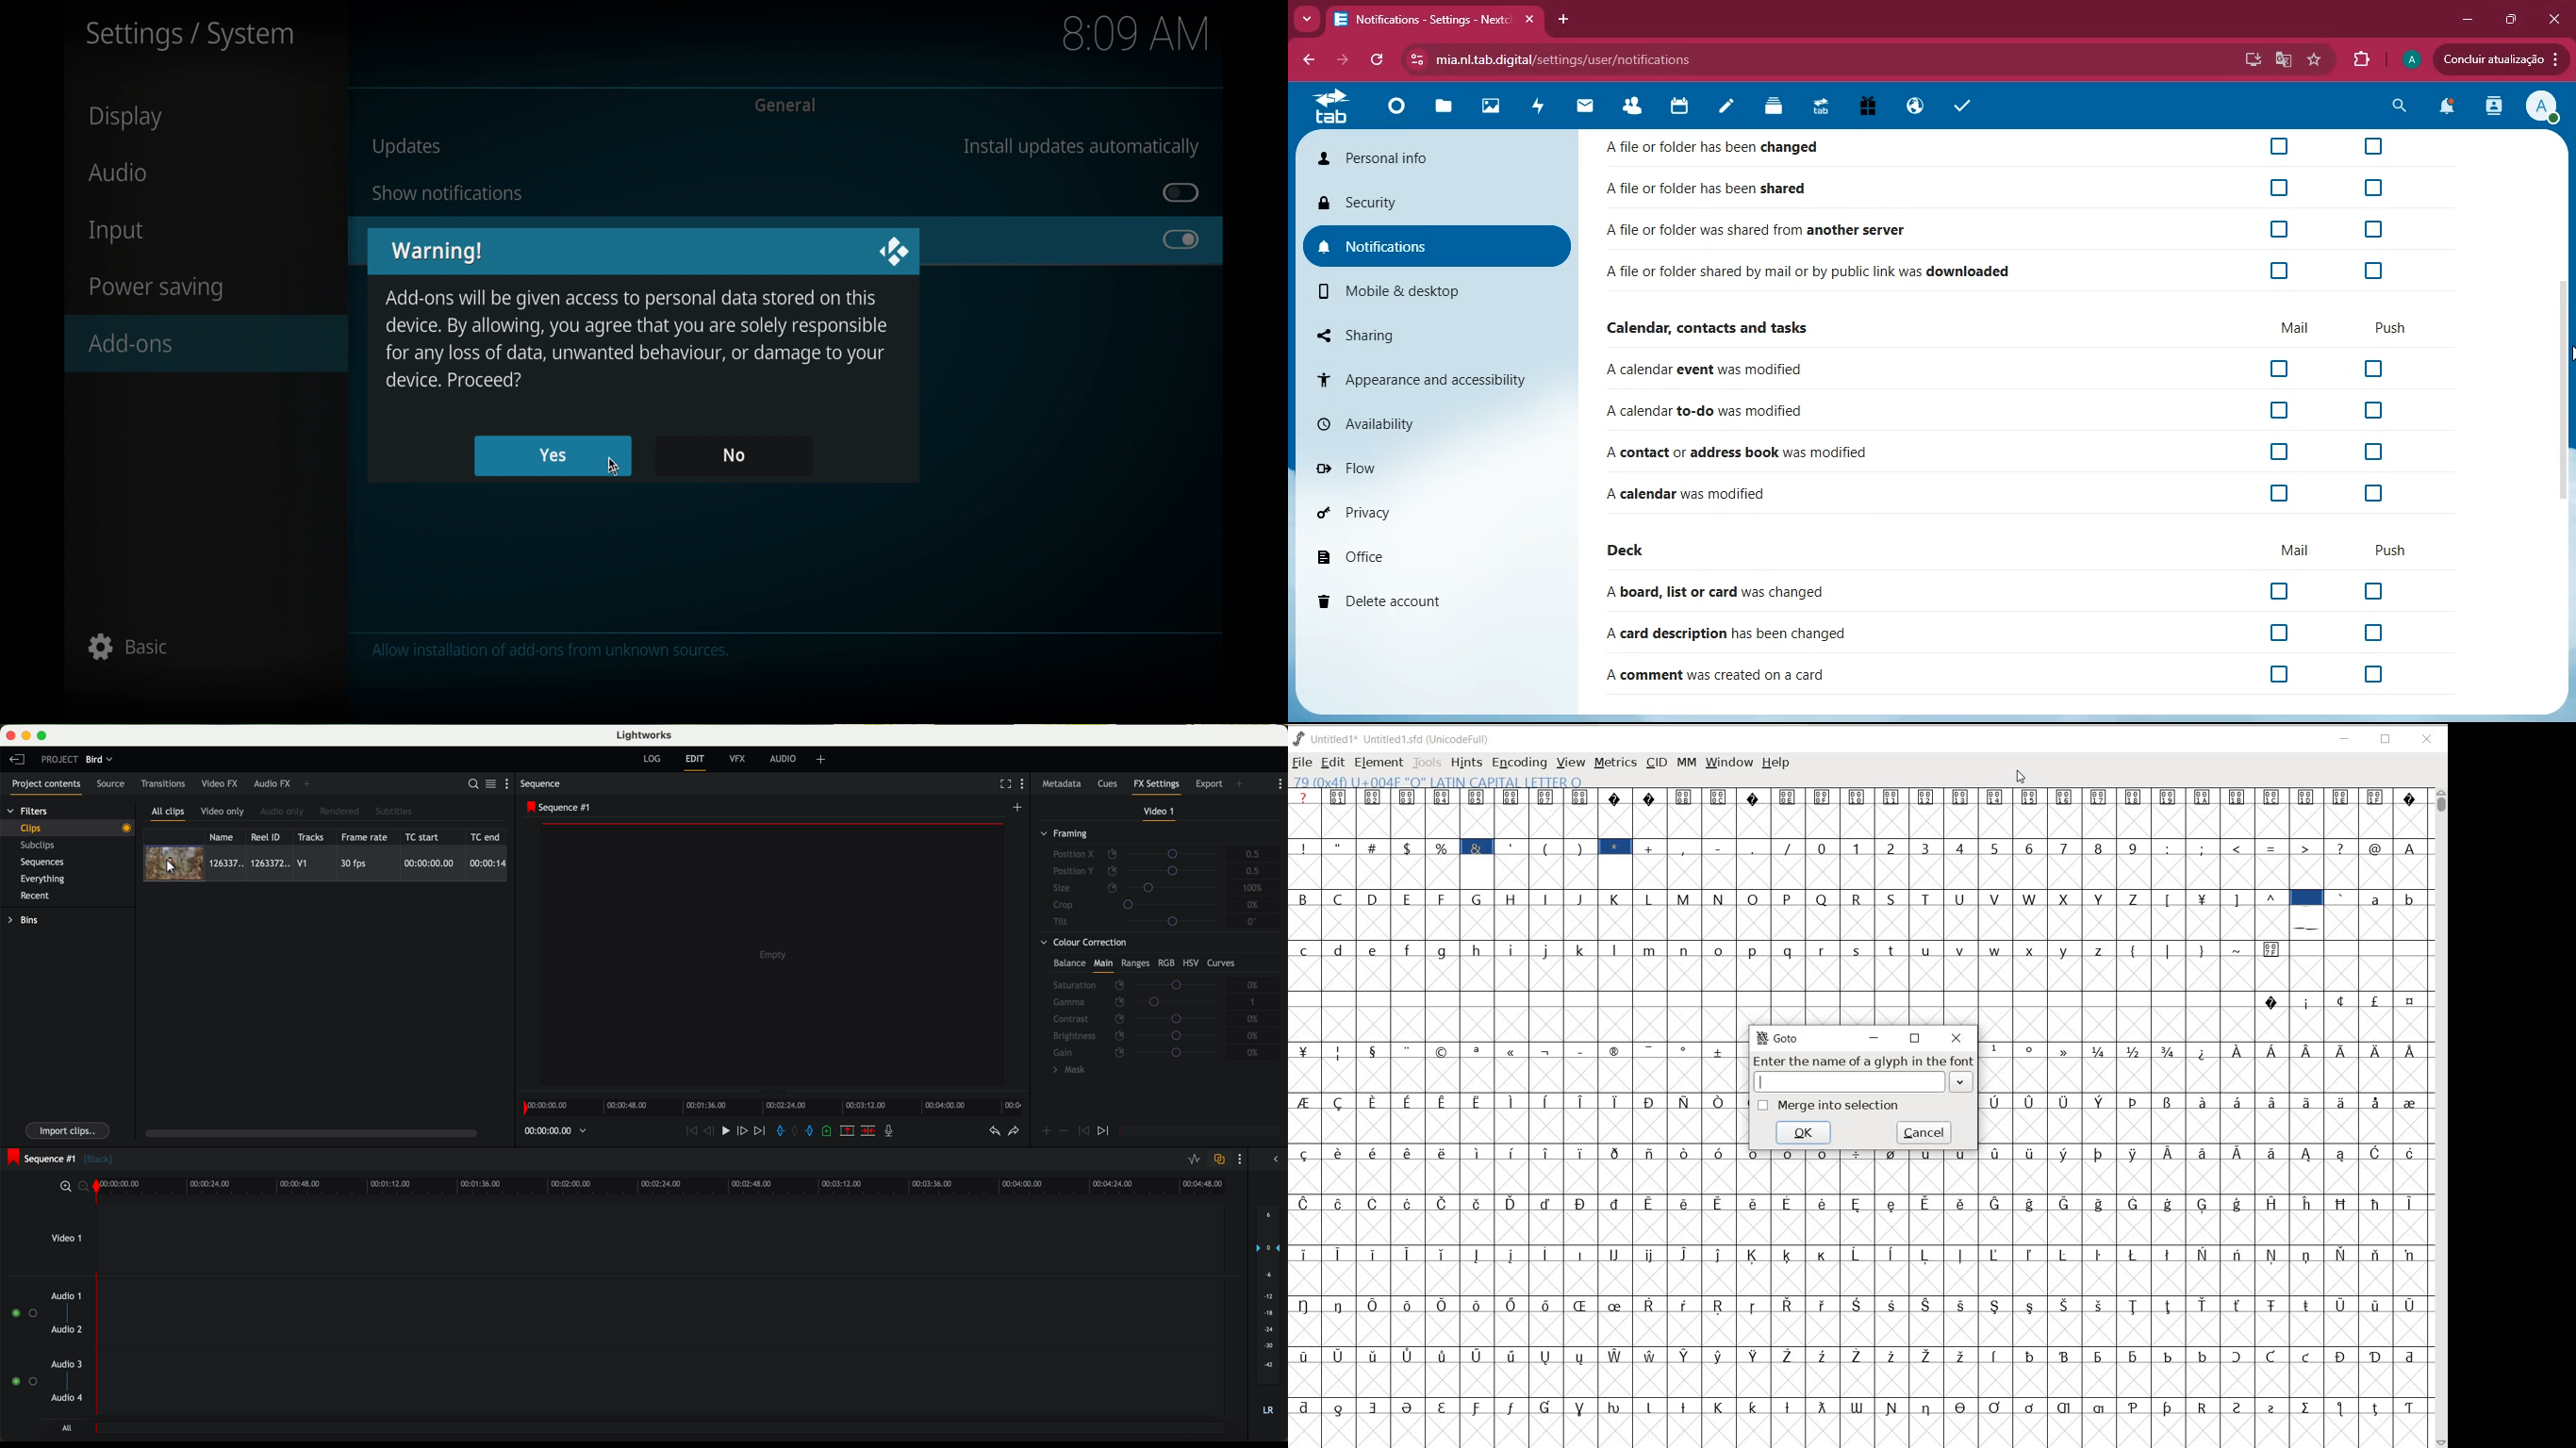 The image size is (2576, 1456). Describe the element at coordinates (2280, 630) in the screenshot. I see `off` at that location.